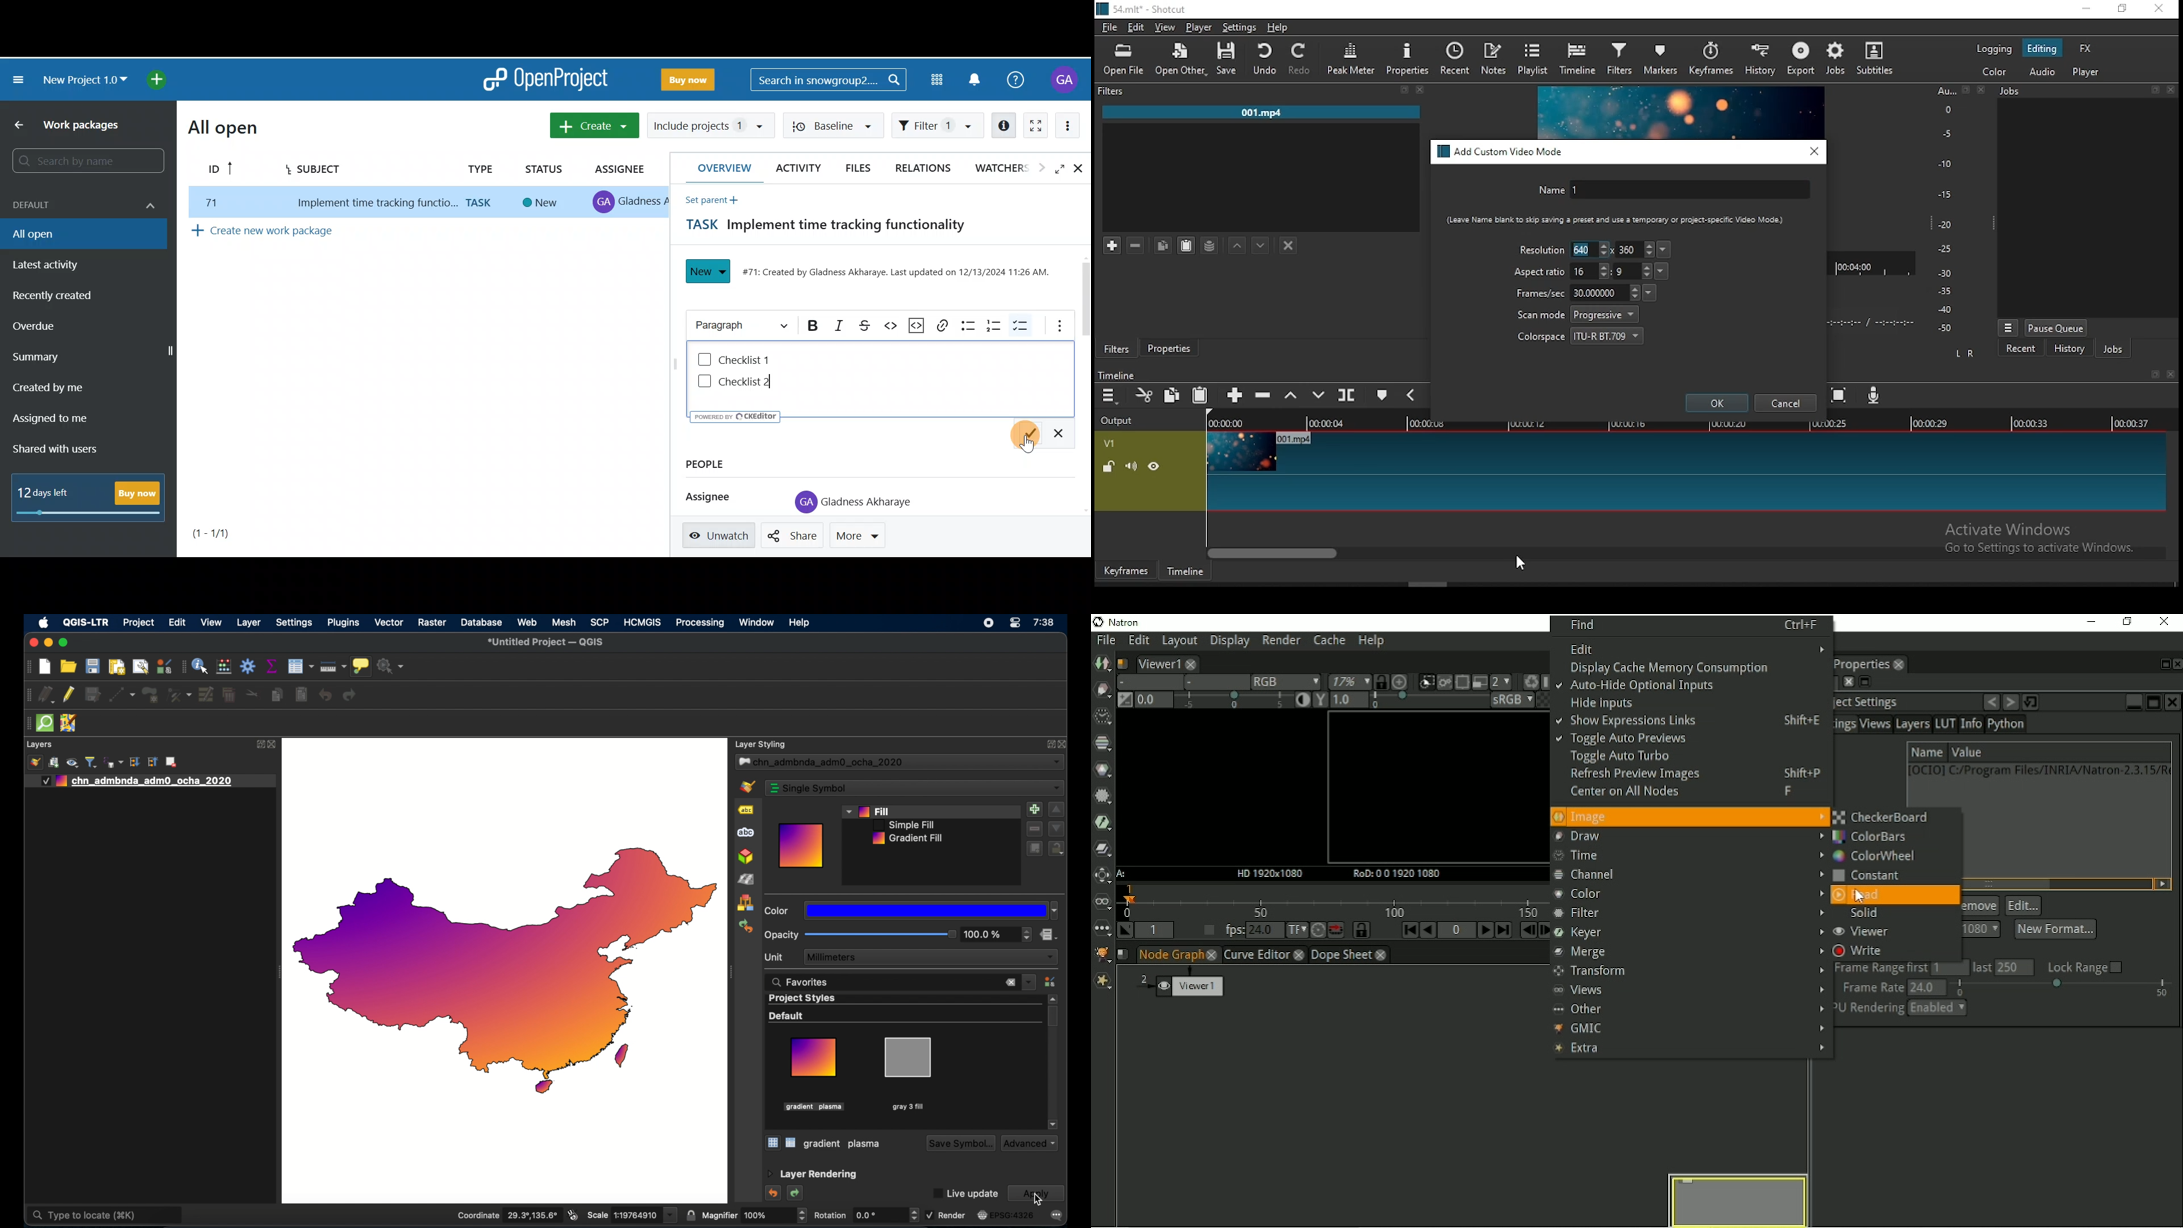  I want to click on style manager, so click(1050, 981).